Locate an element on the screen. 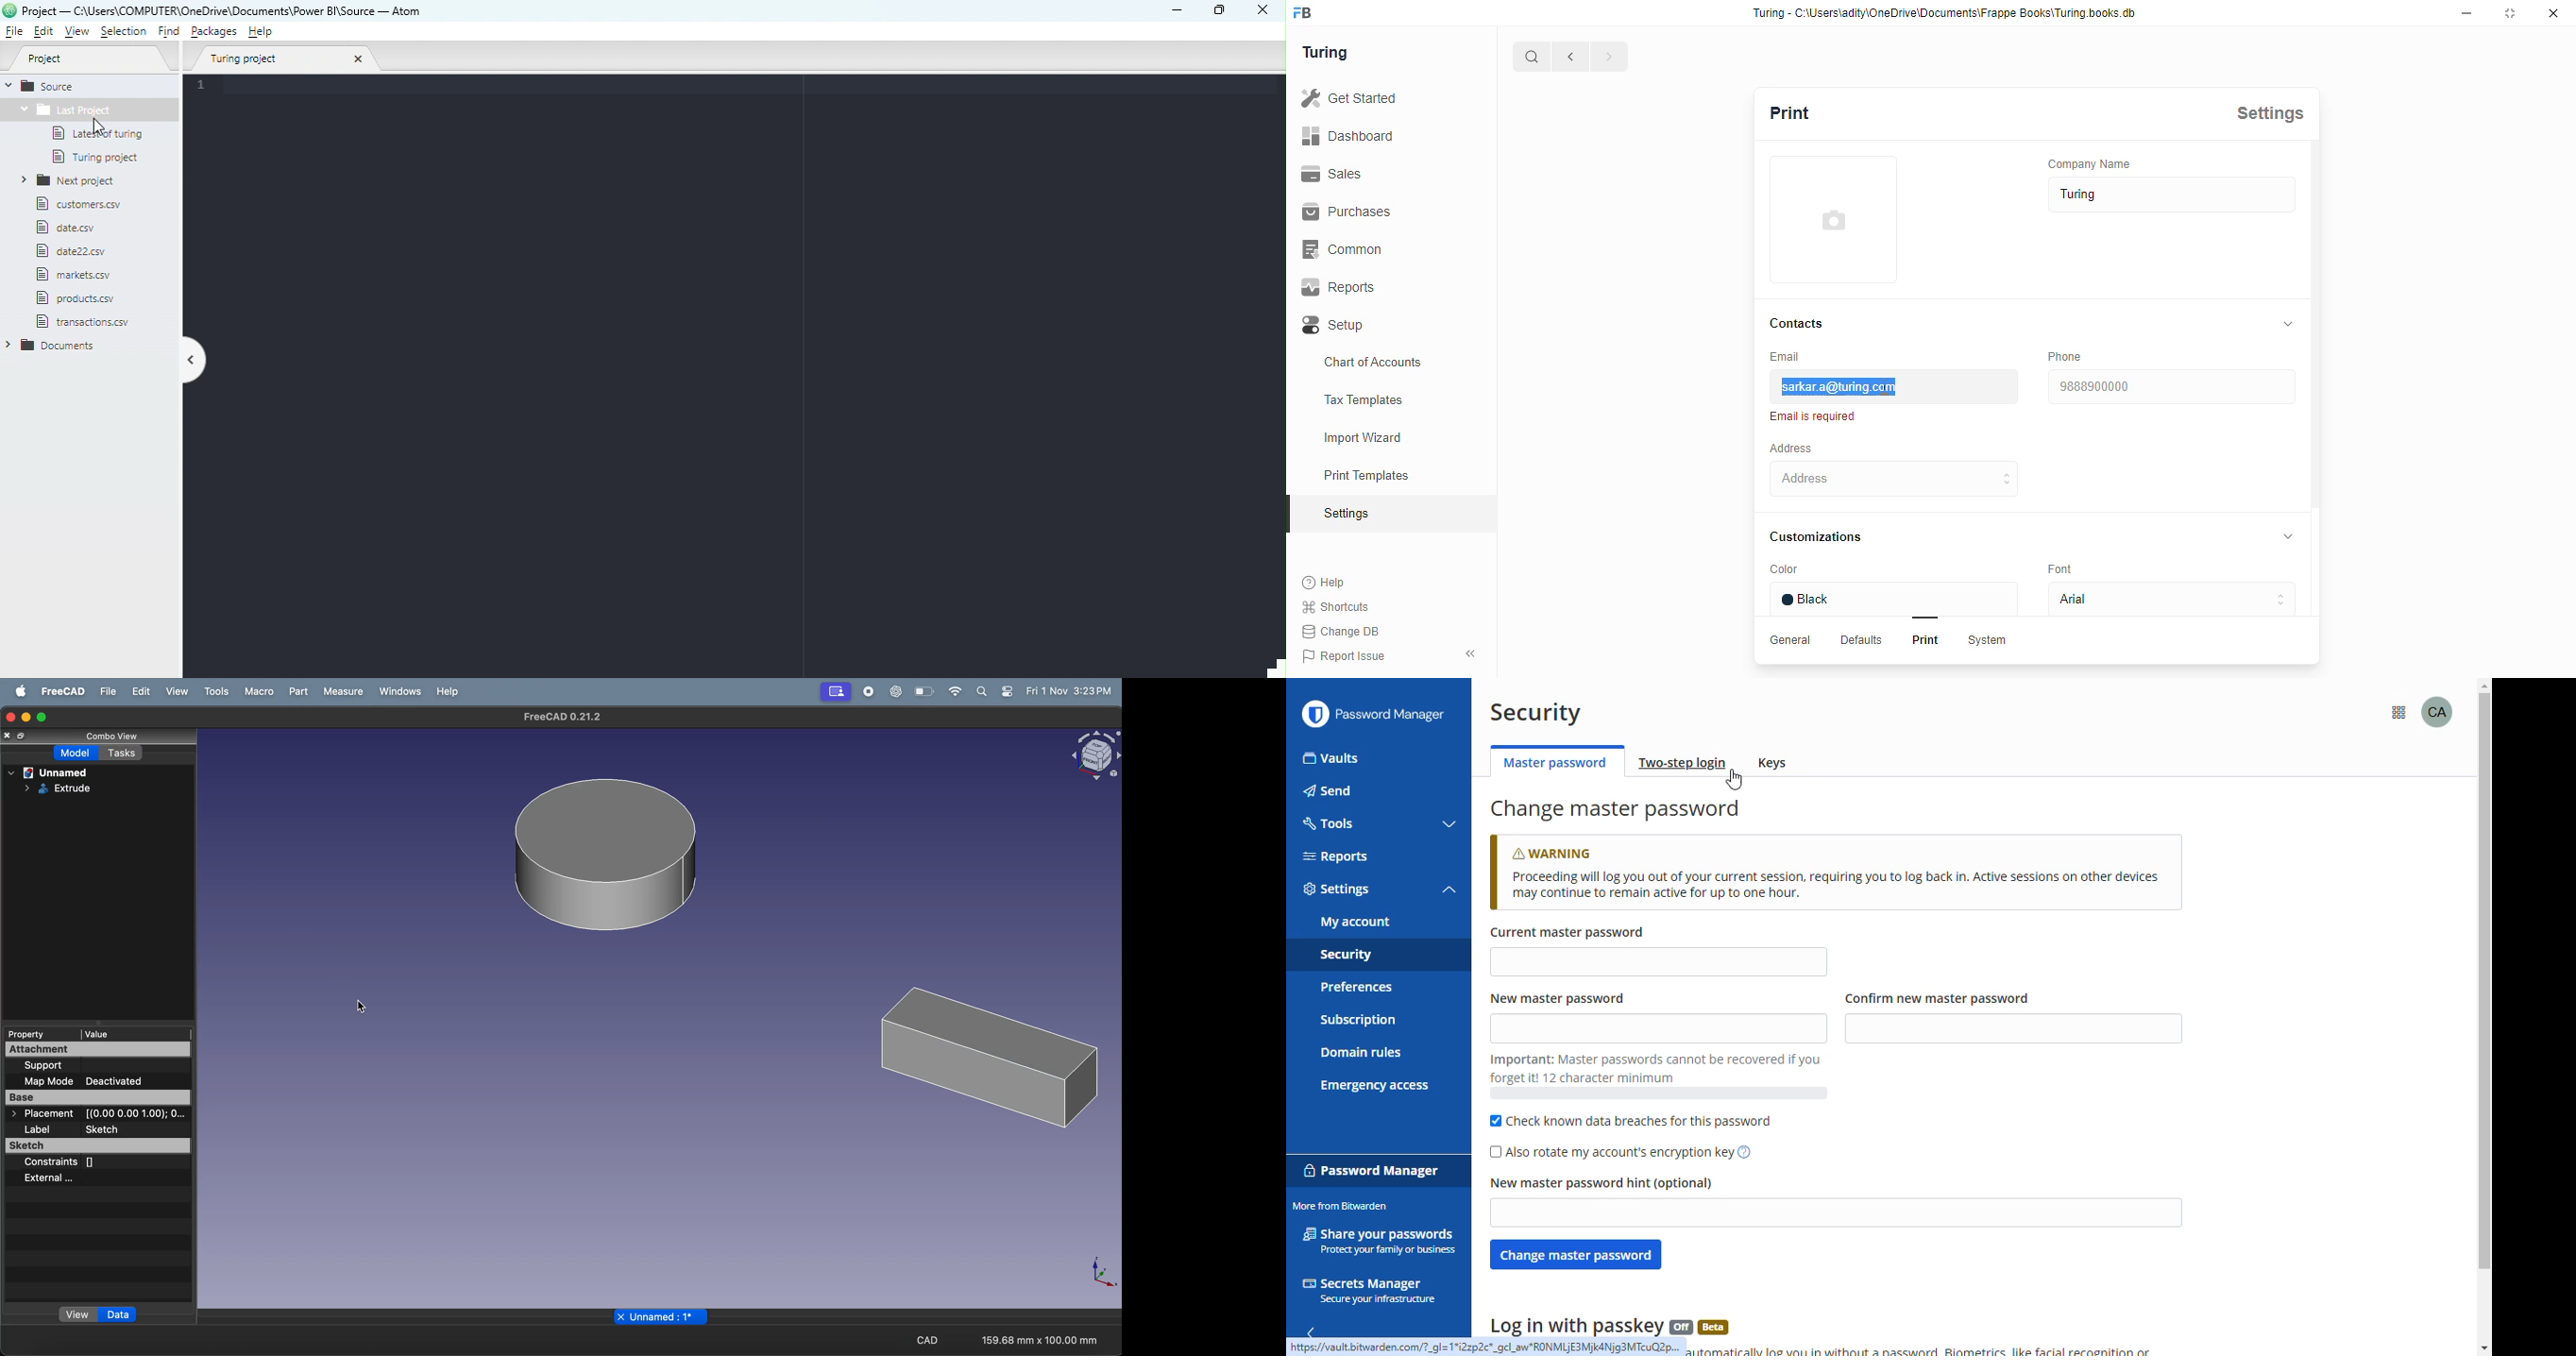  Part is located at coordinates (296, 691).